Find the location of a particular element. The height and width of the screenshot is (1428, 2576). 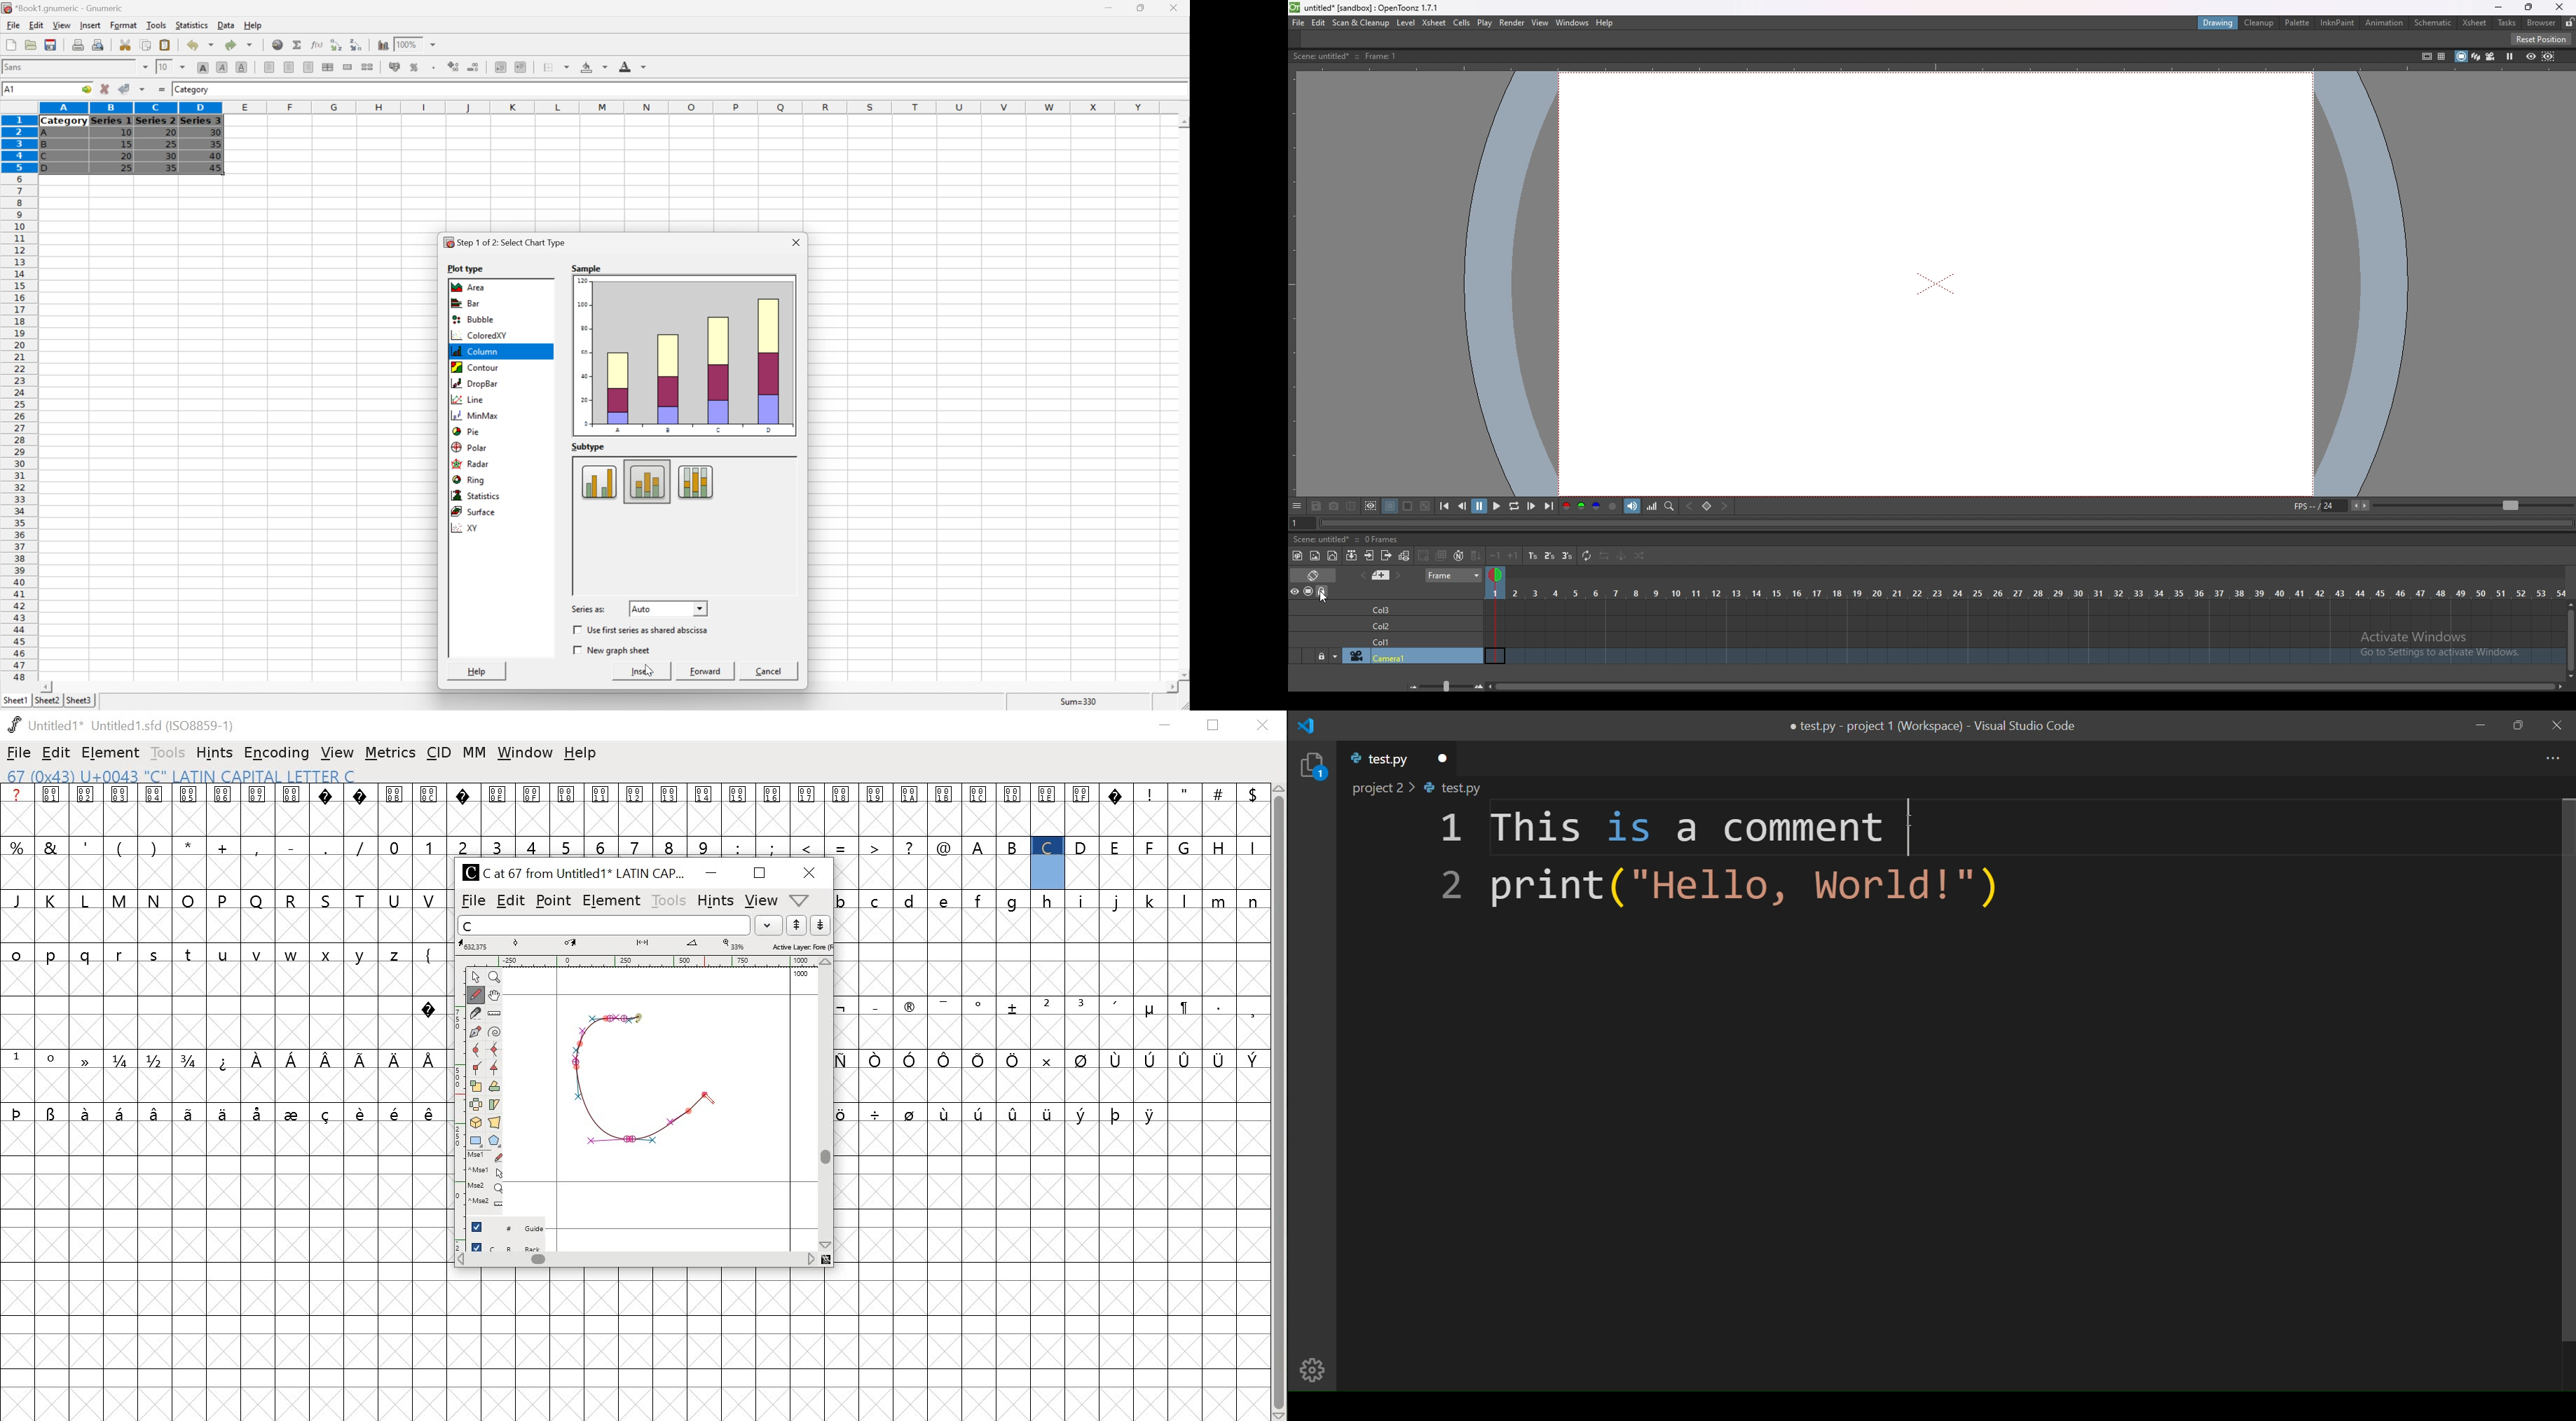

Increase indent, and align the contents to the left is located at coordinates (520, 68).